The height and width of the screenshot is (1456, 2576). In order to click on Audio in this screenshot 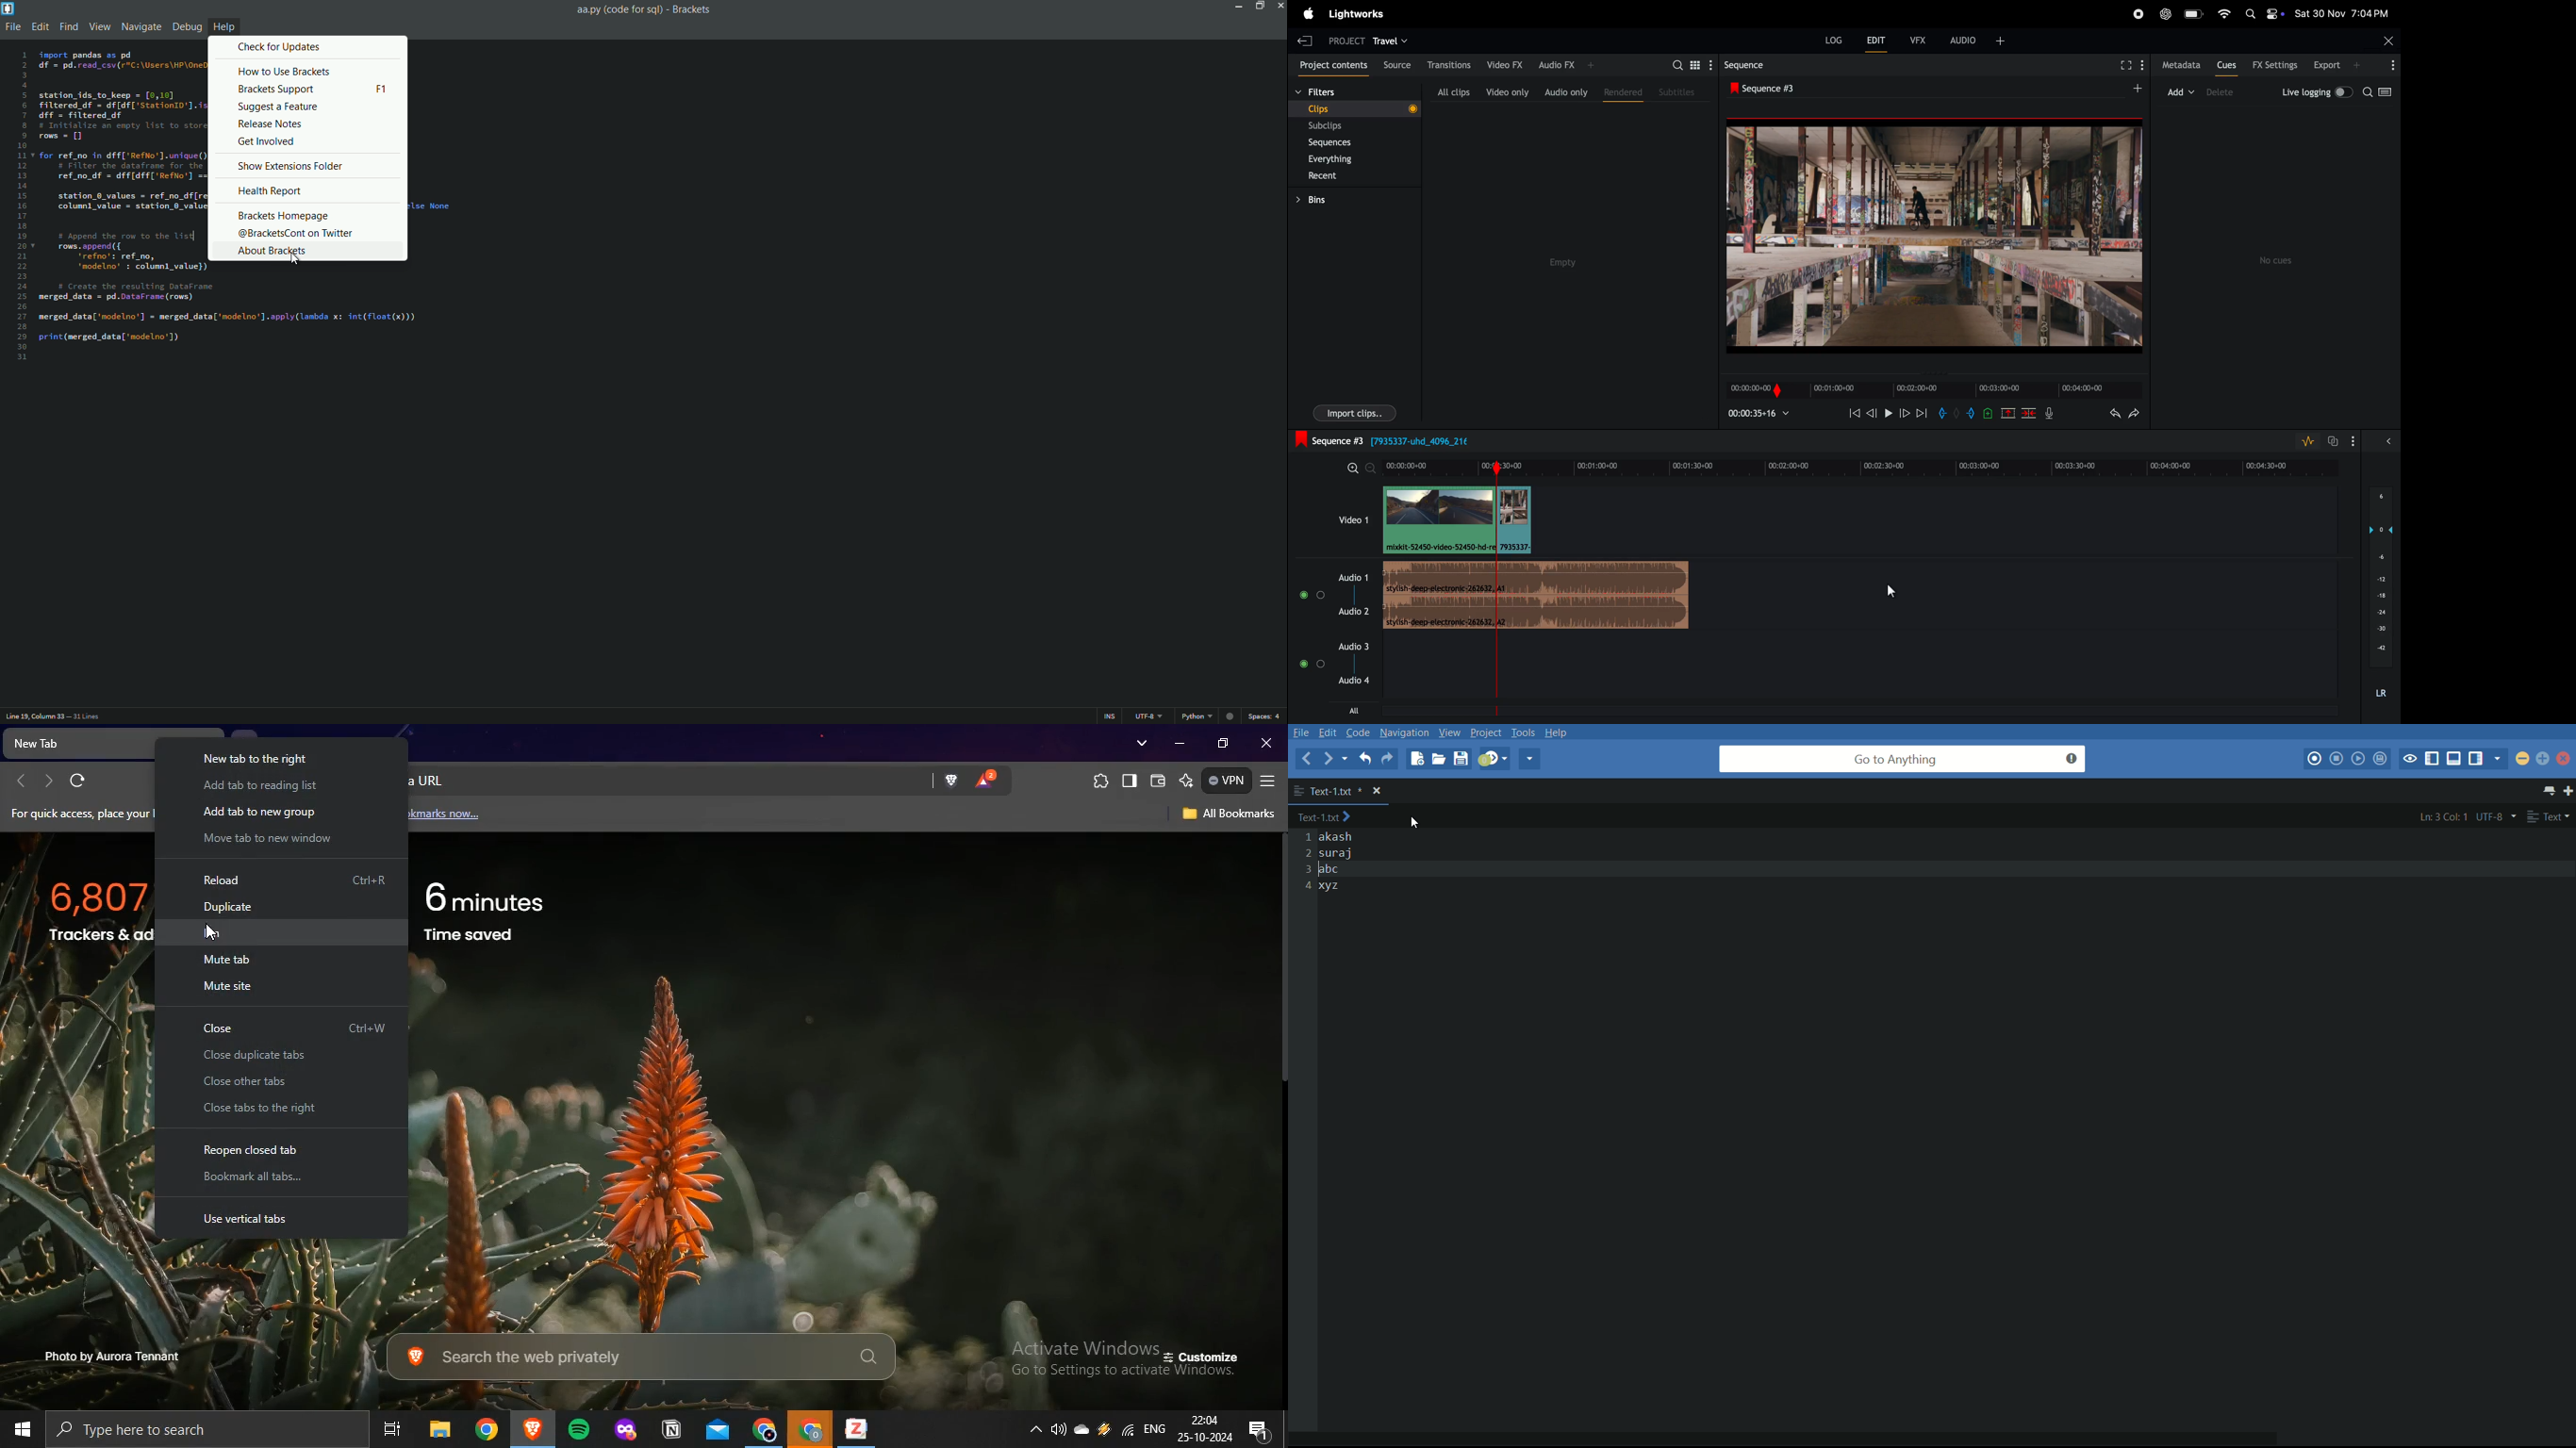, I will do `click(2387, 443)`.